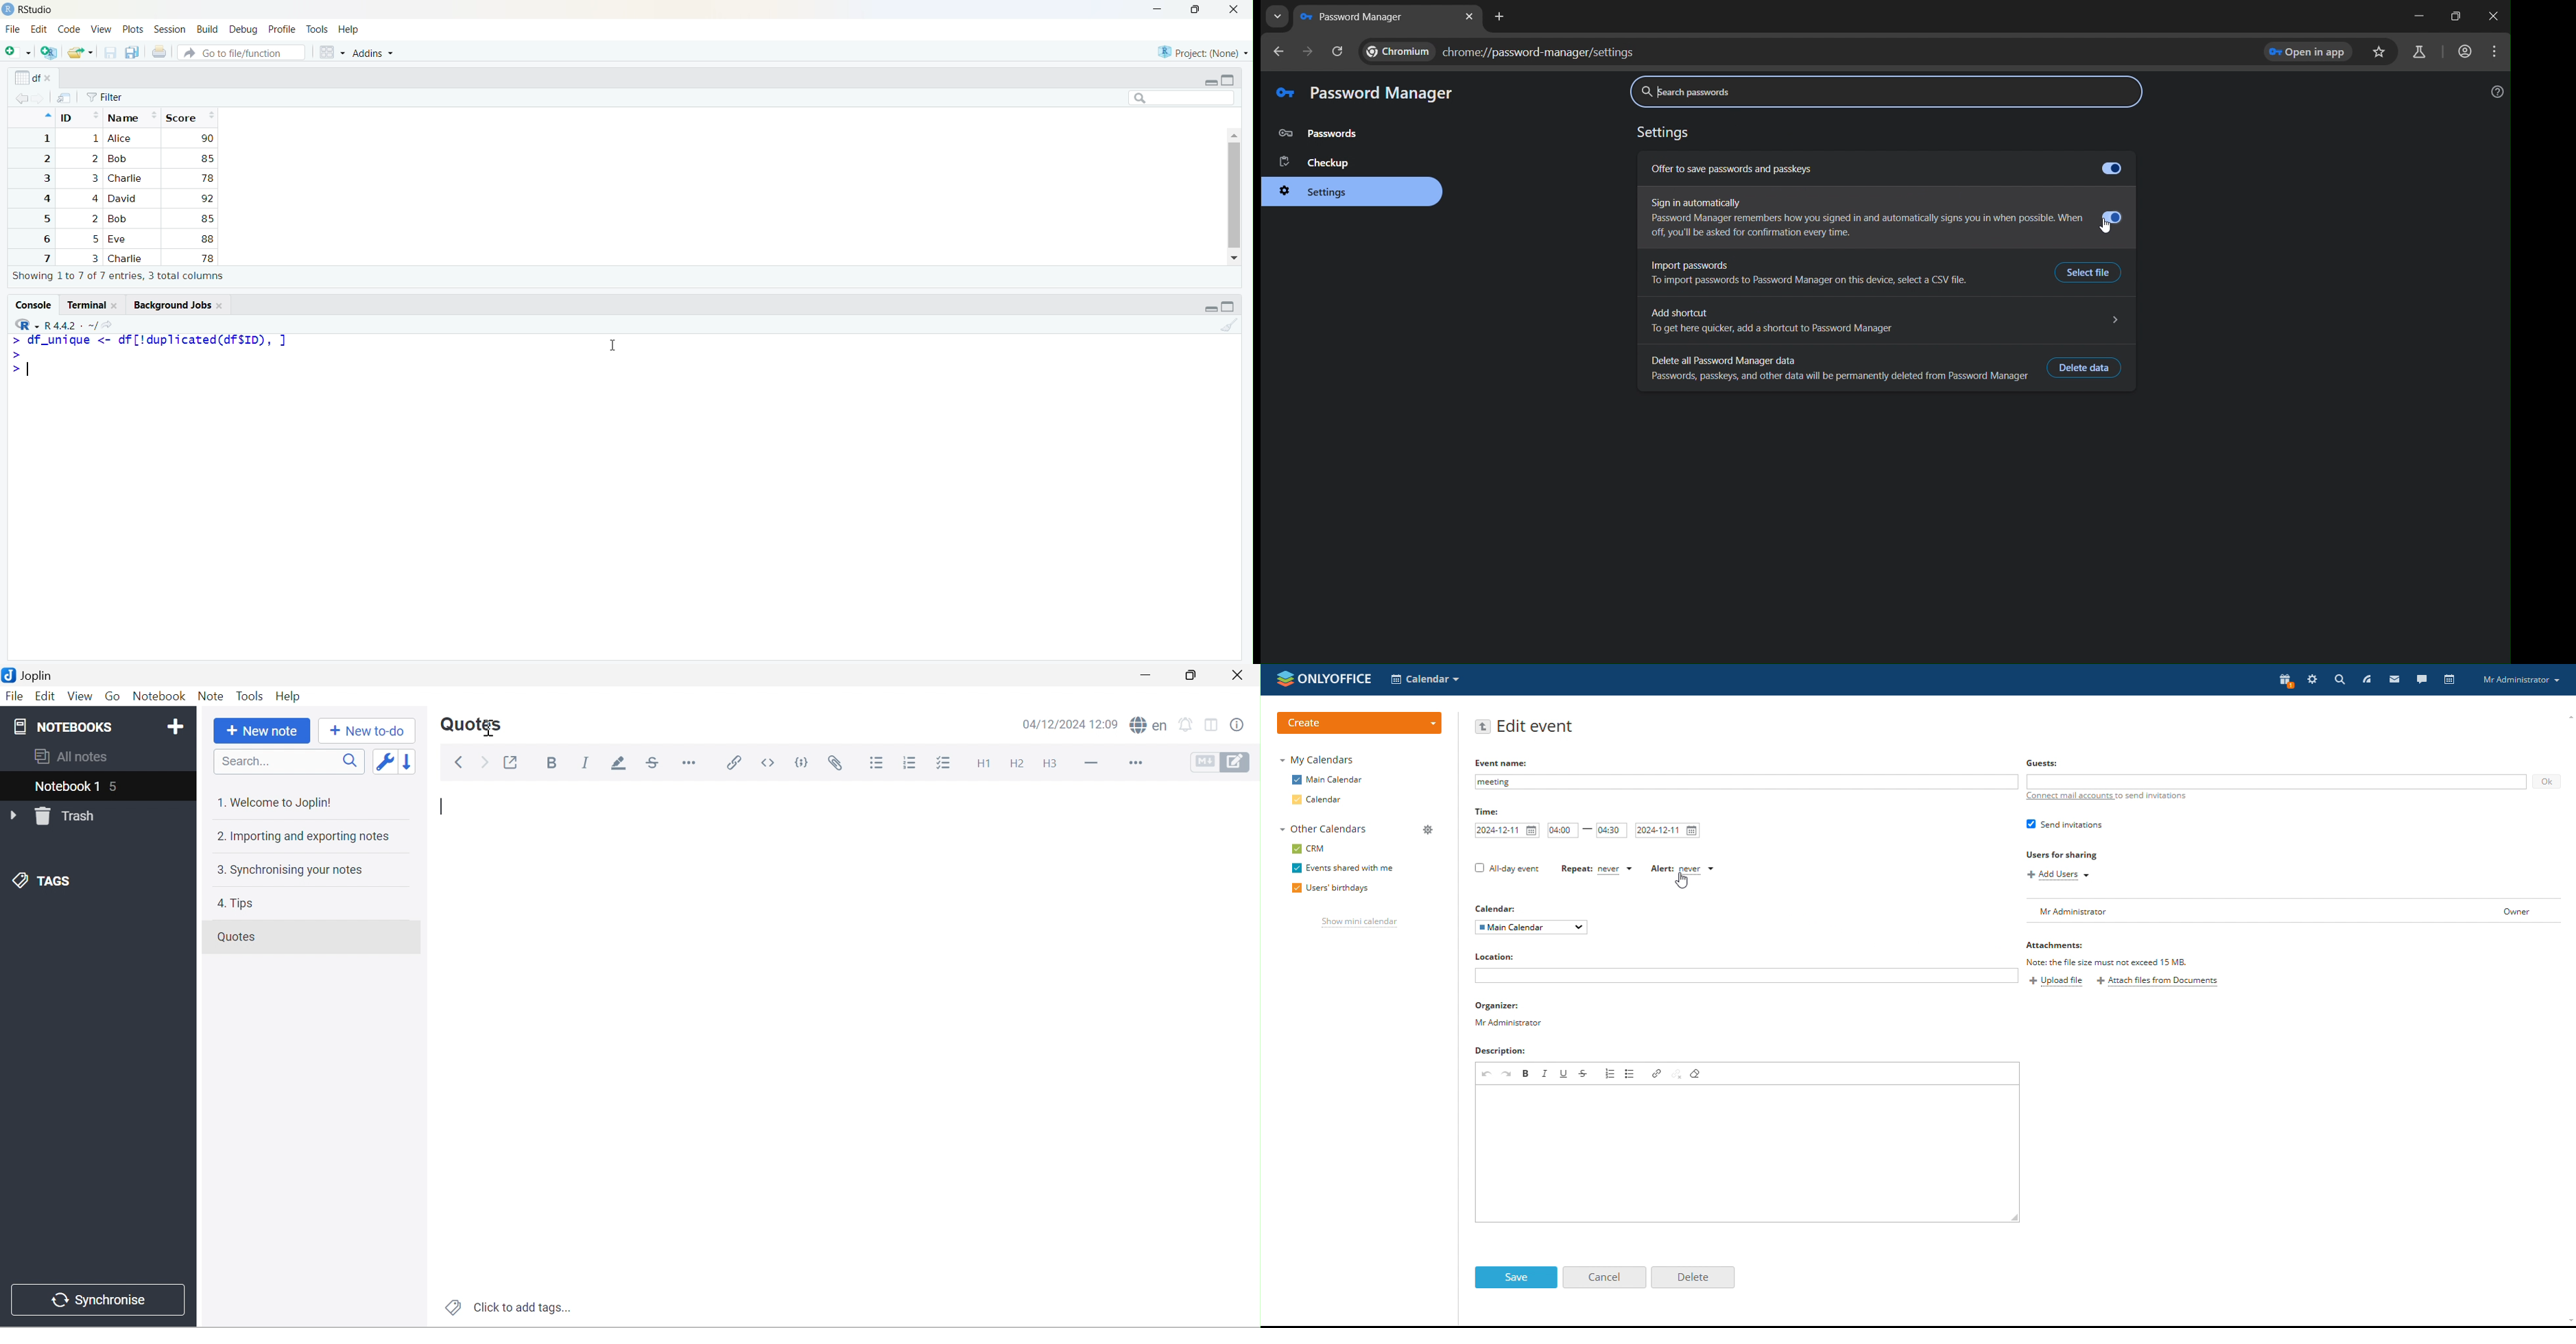 Image resolution: width=2576 pixels, height=1344 pixels. What do you see at coordinates (318, 30) in the screenshot?
I see `Tools` at bounding box center [318, 30].